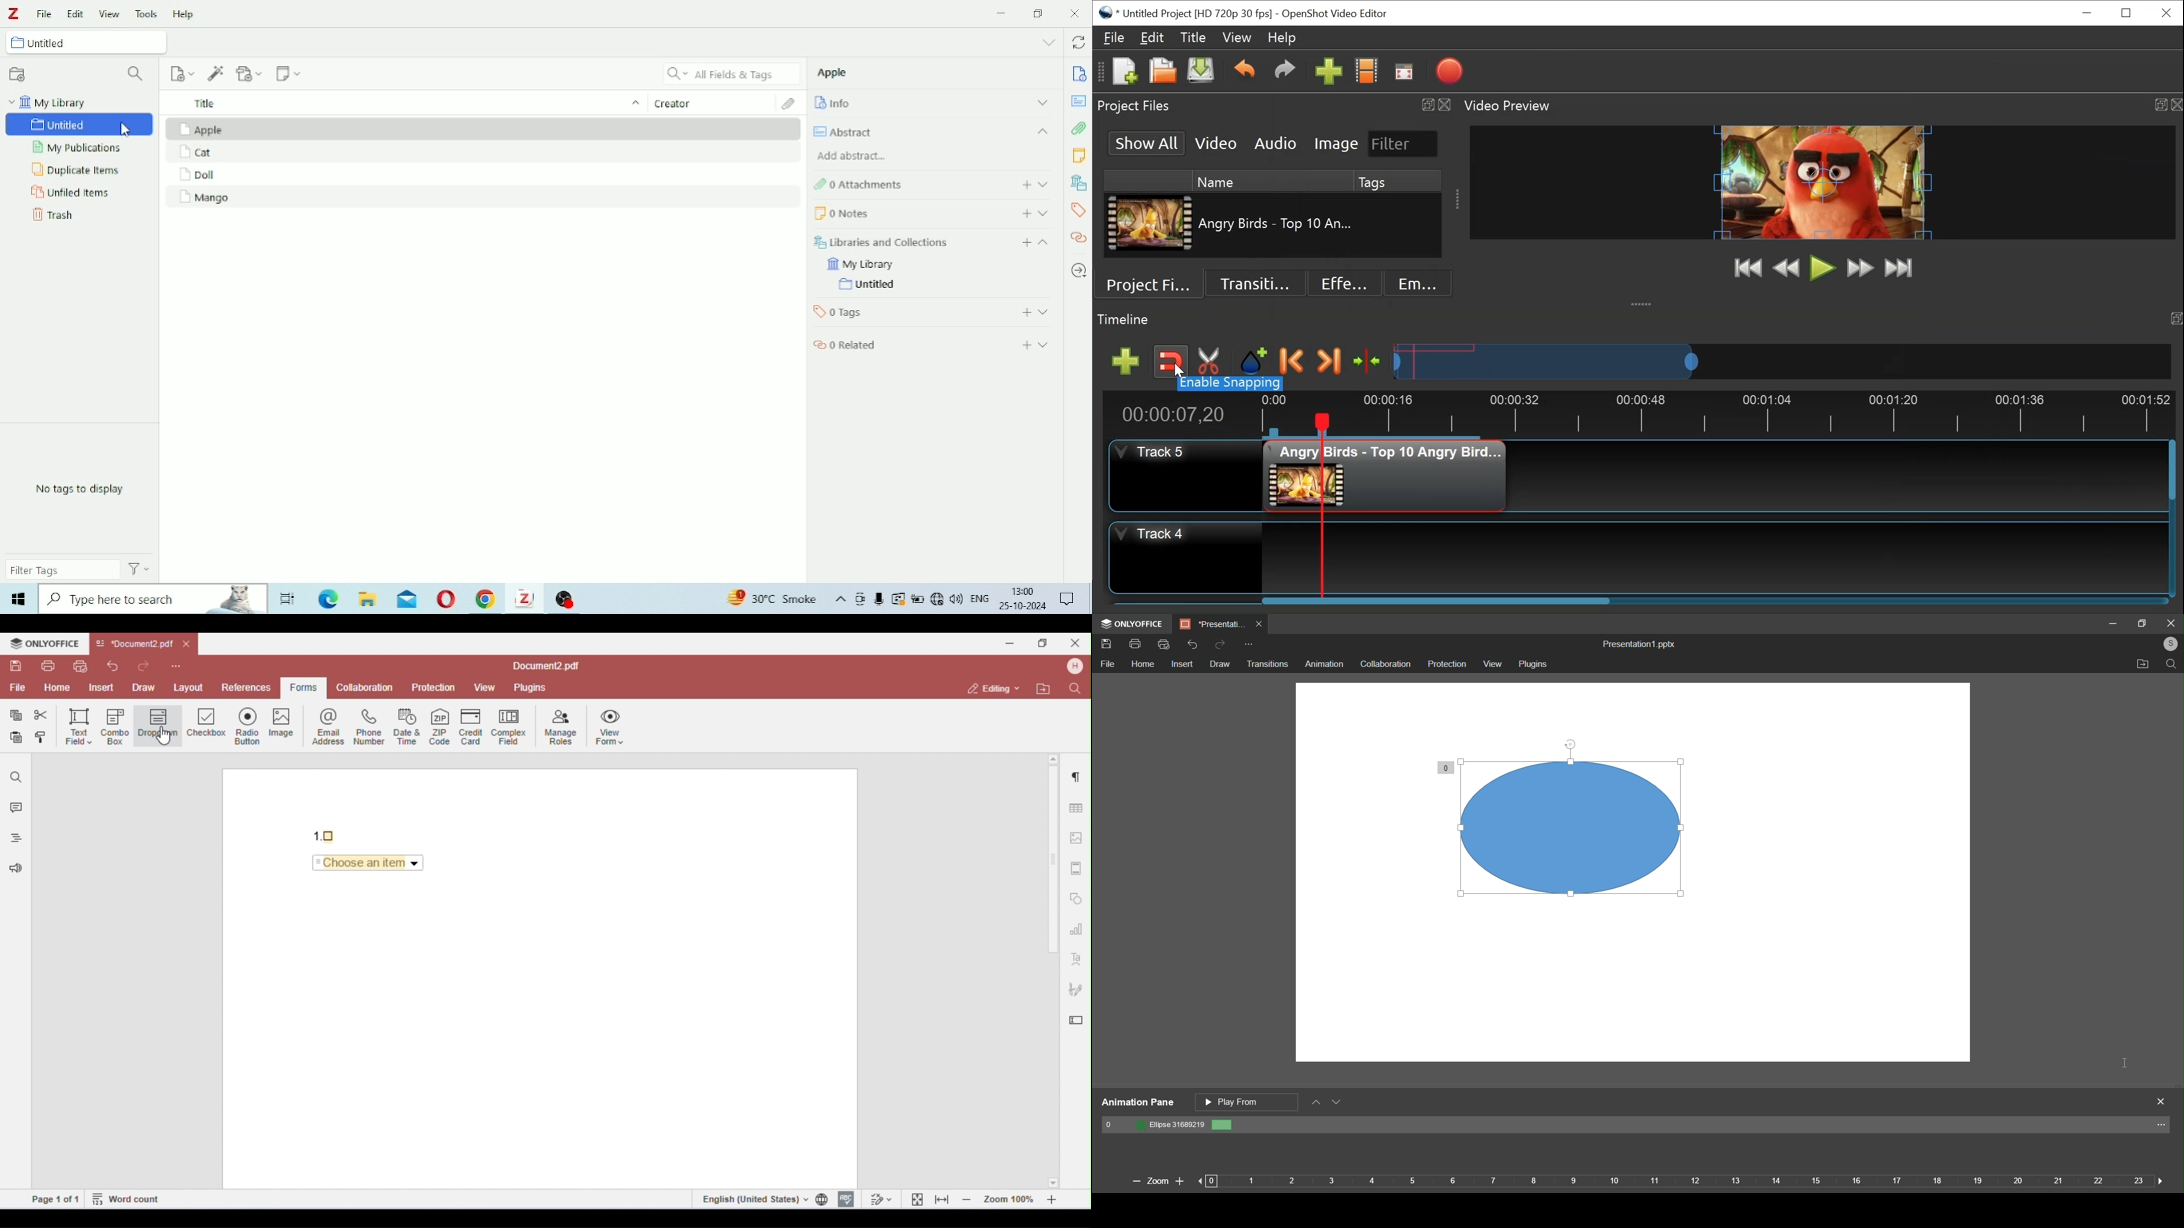 The width and height of the screenshot is (2184, 1232). I want to click on insert, so click(1182, 665).